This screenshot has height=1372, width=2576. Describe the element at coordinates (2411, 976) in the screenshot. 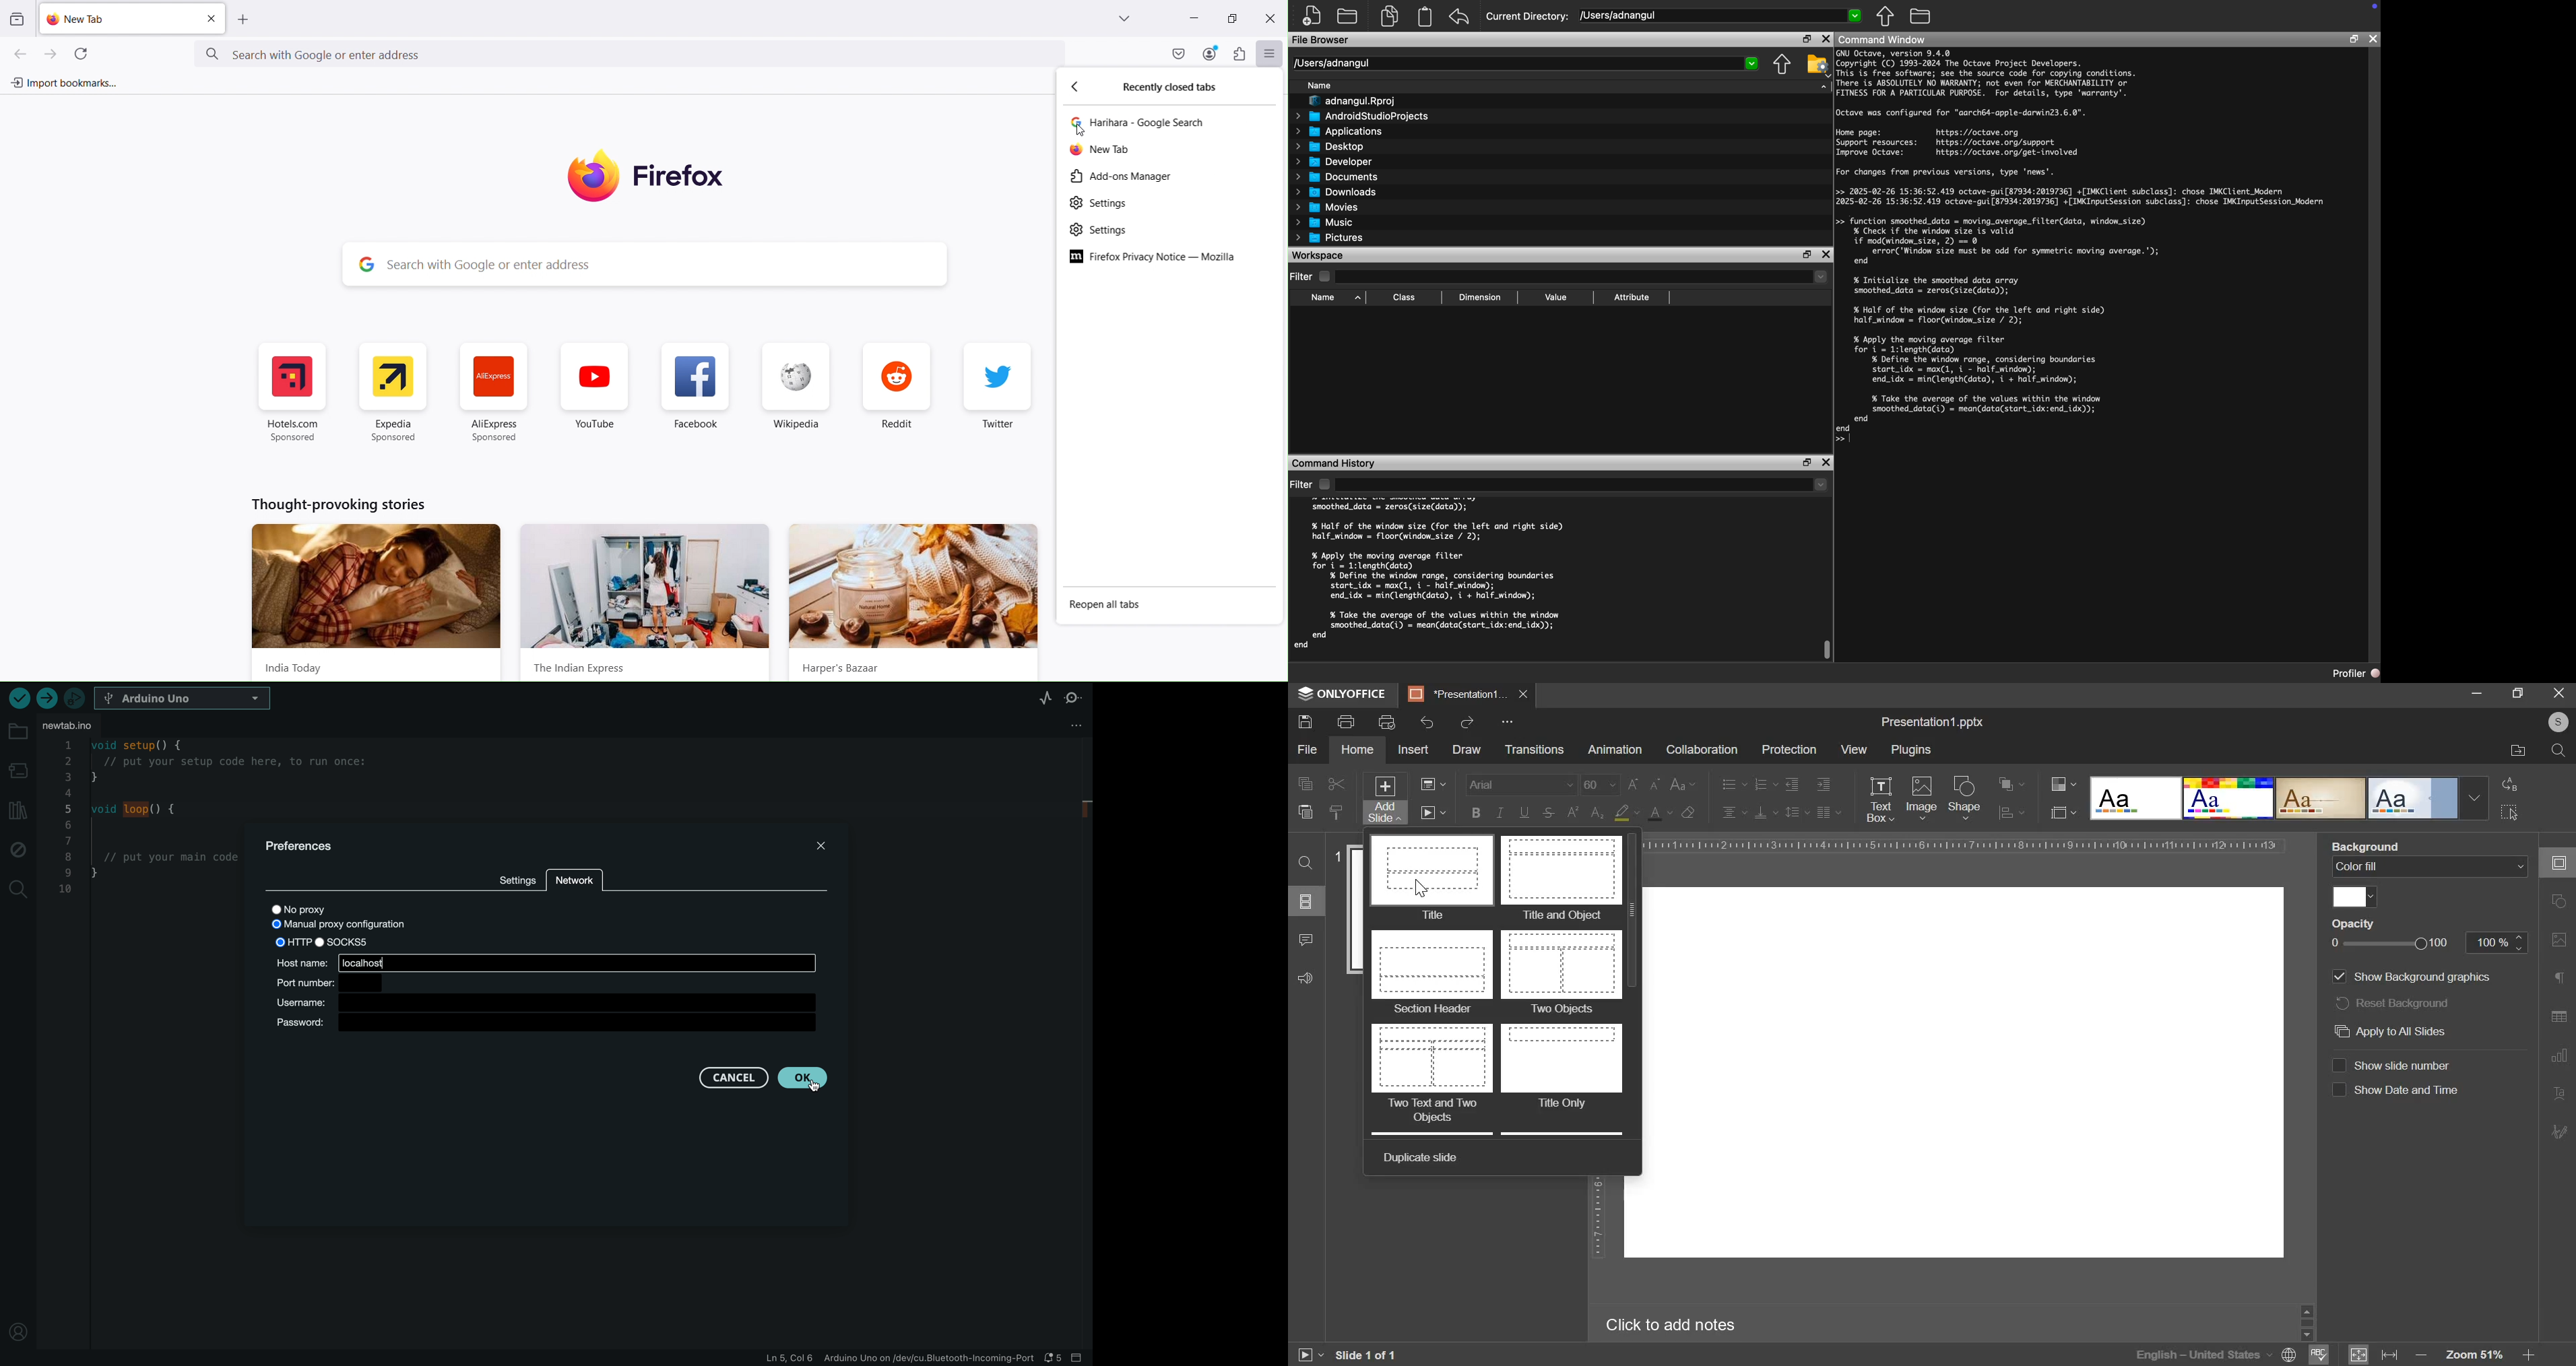

I see `show background graphics` at that location.